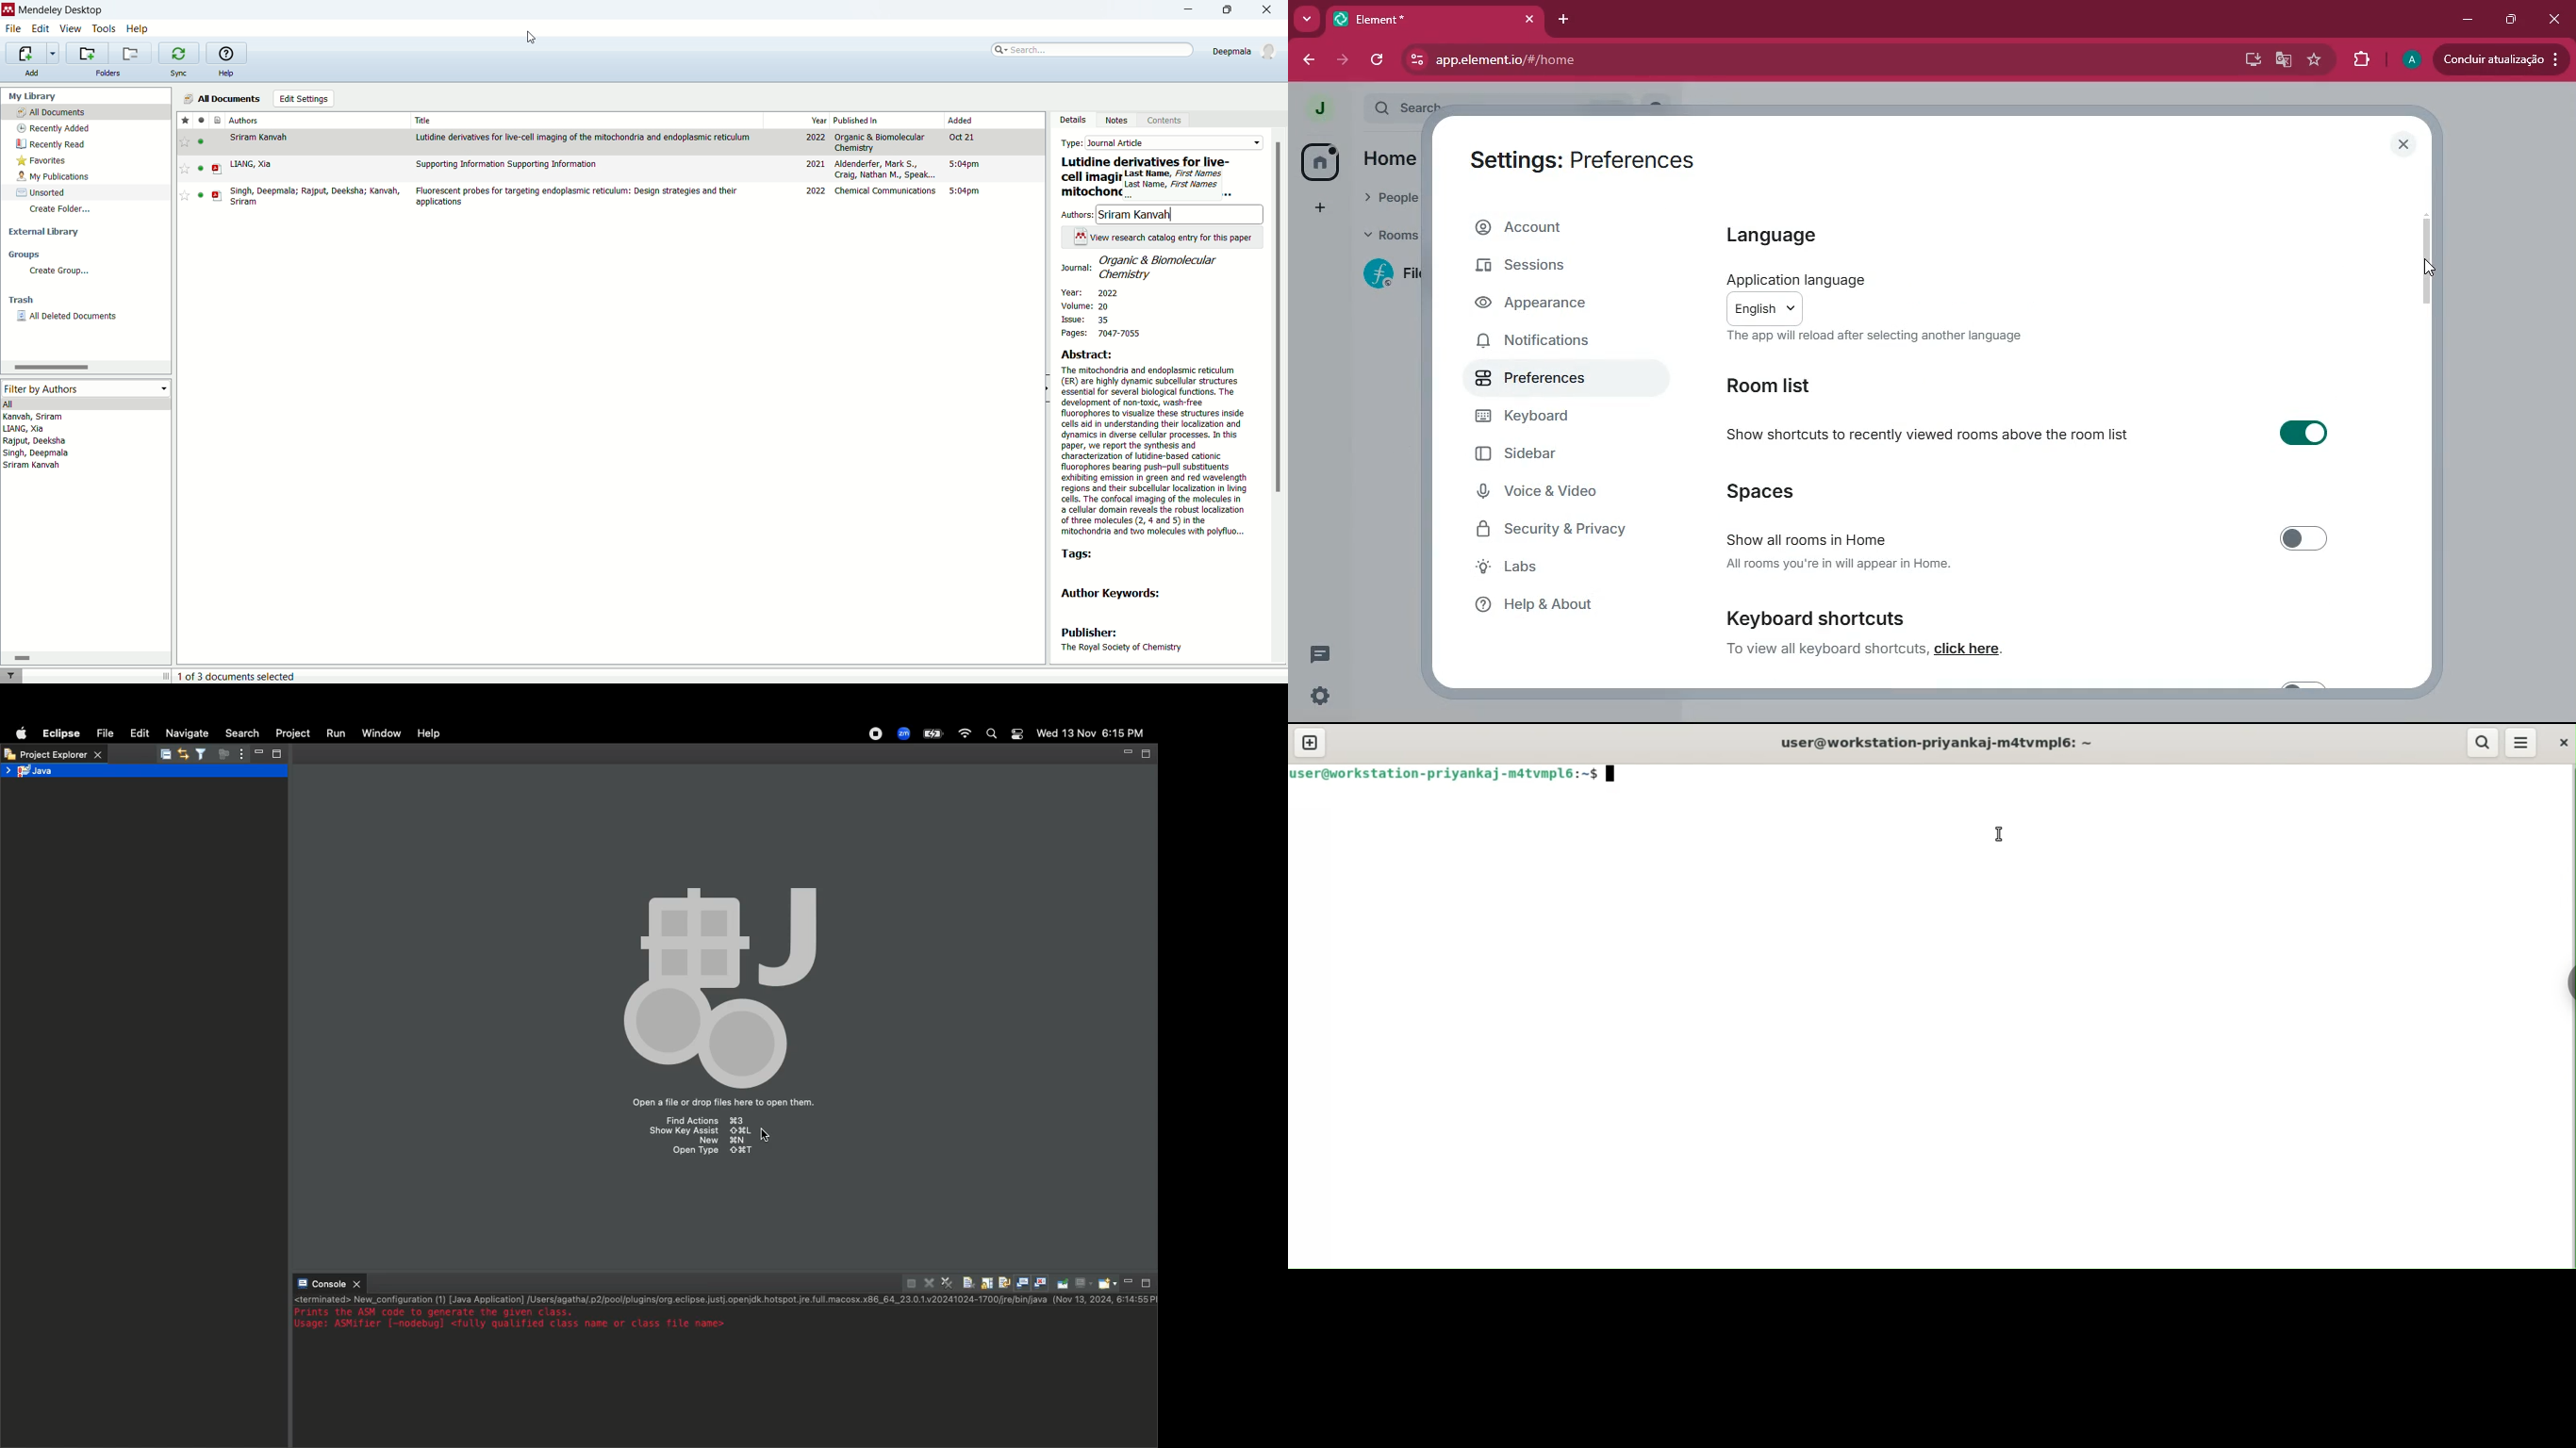 This screenshot has width=2576, height=1456. I want to click on preferences, so click(1539, 376).